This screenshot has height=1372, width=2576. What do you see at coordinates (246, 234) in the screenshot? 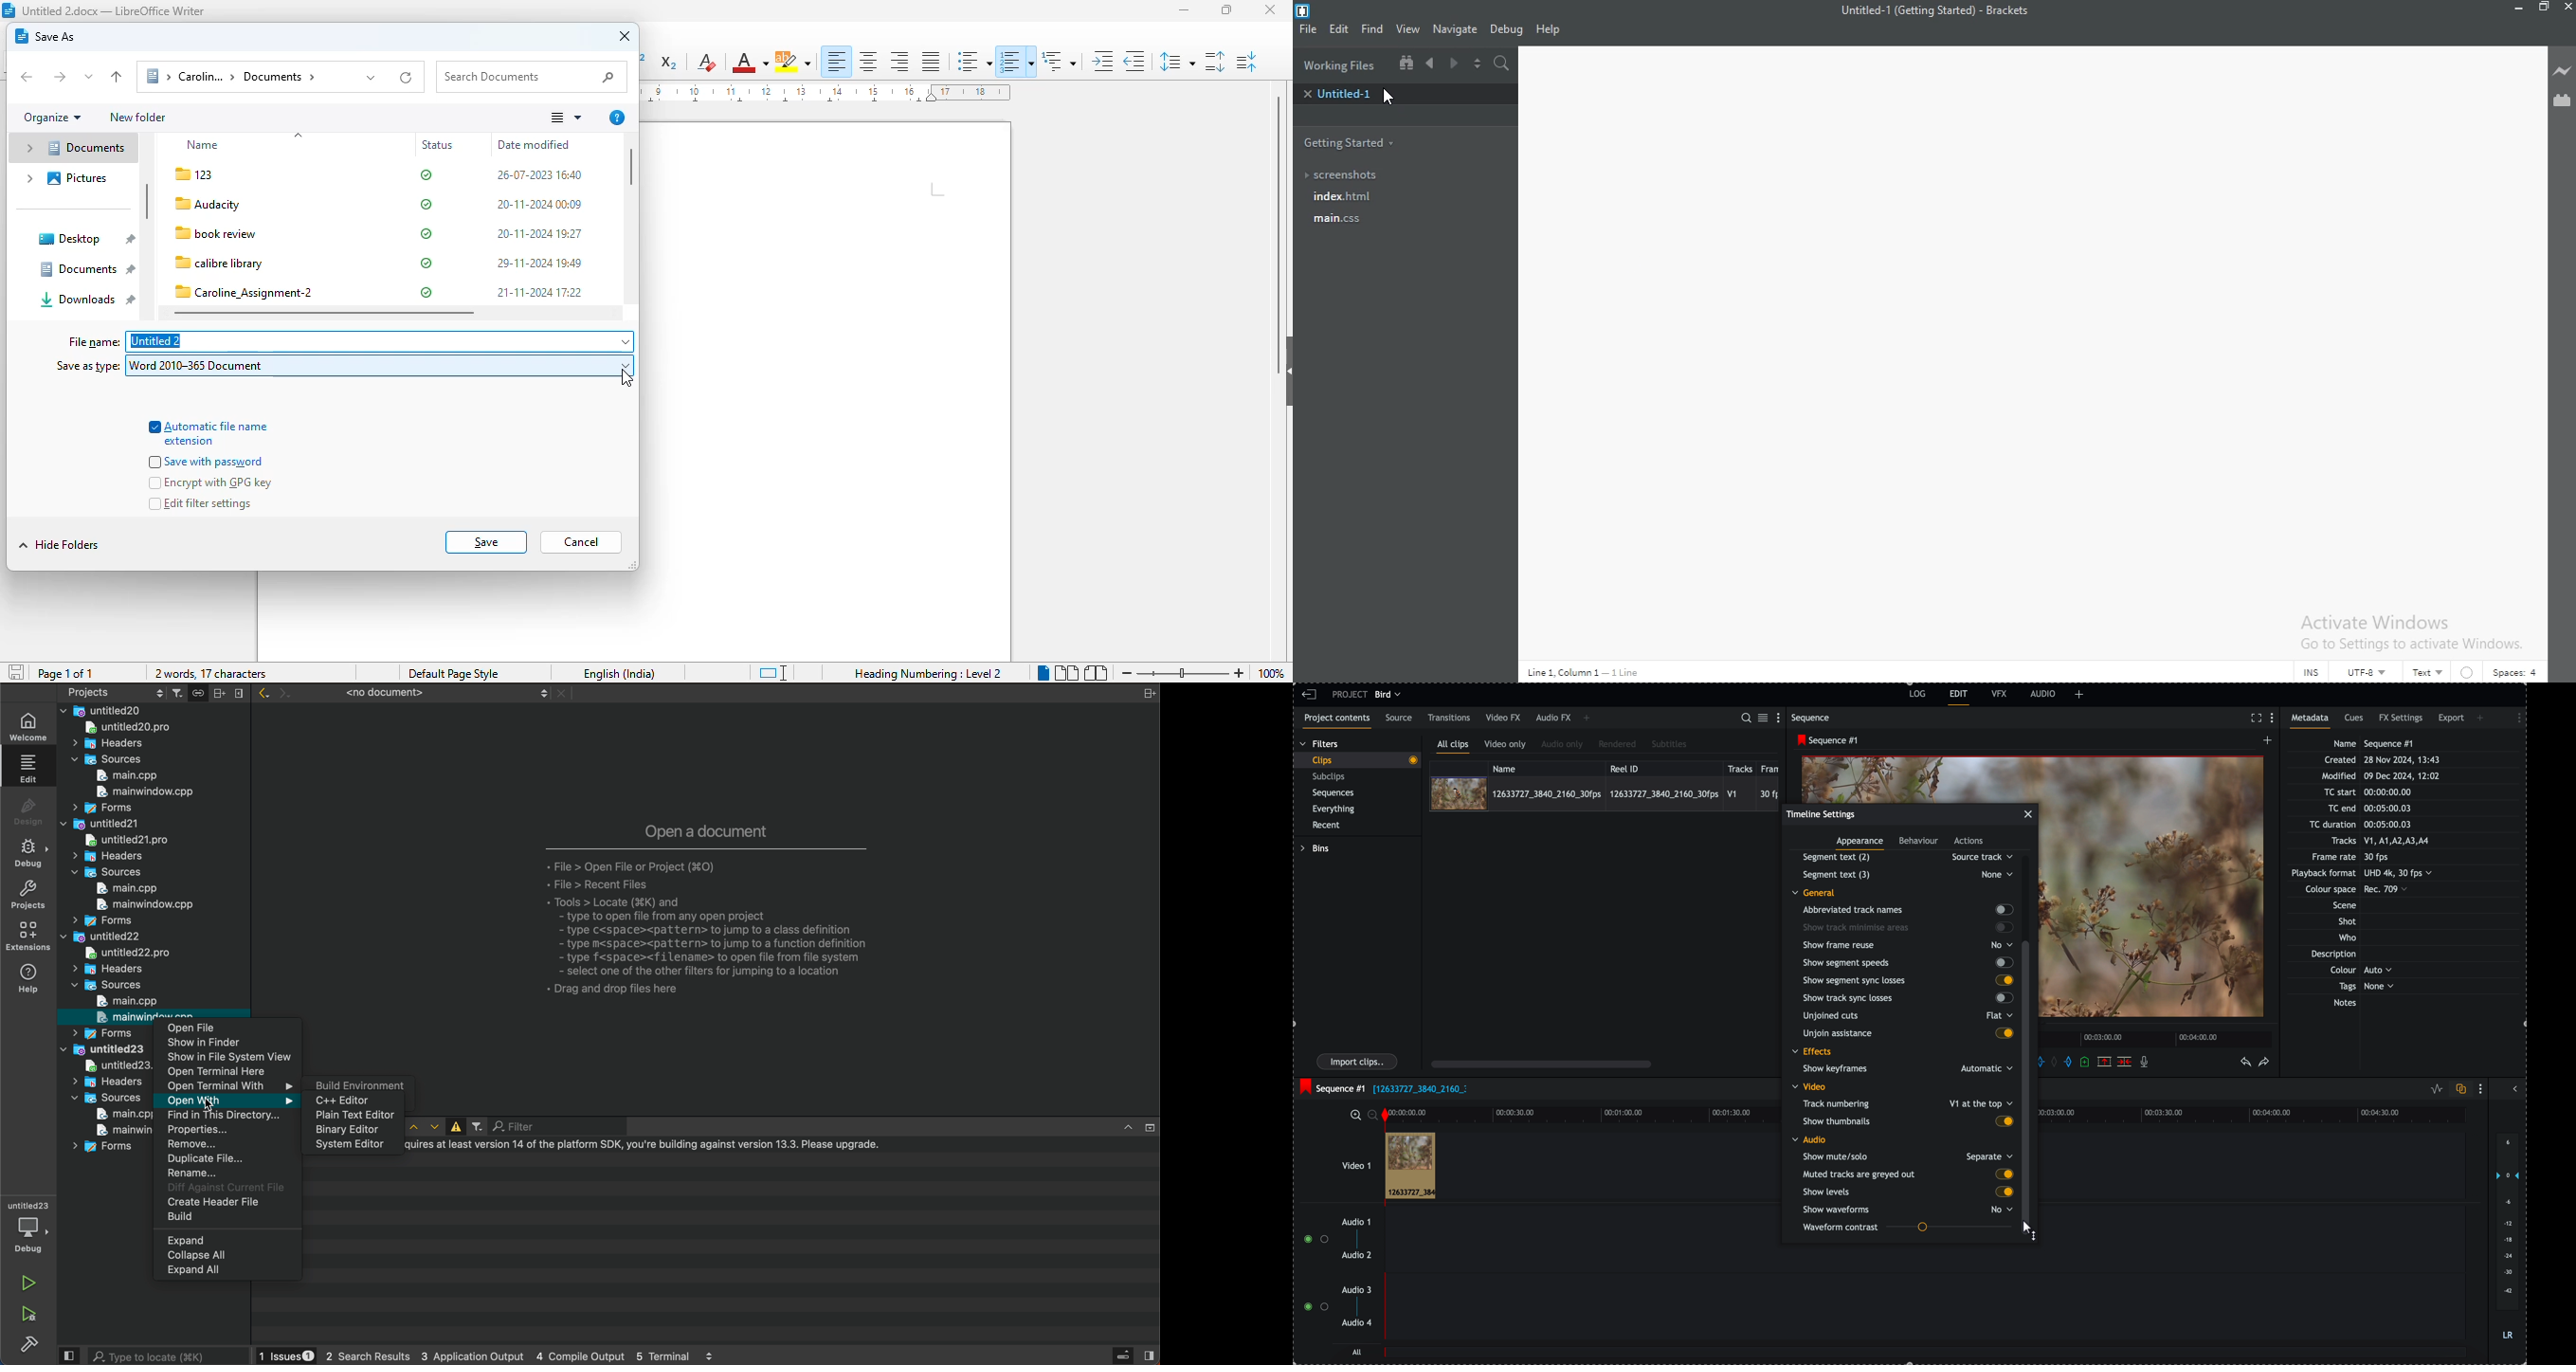
I see `file name` at bounding box center [246, 234].